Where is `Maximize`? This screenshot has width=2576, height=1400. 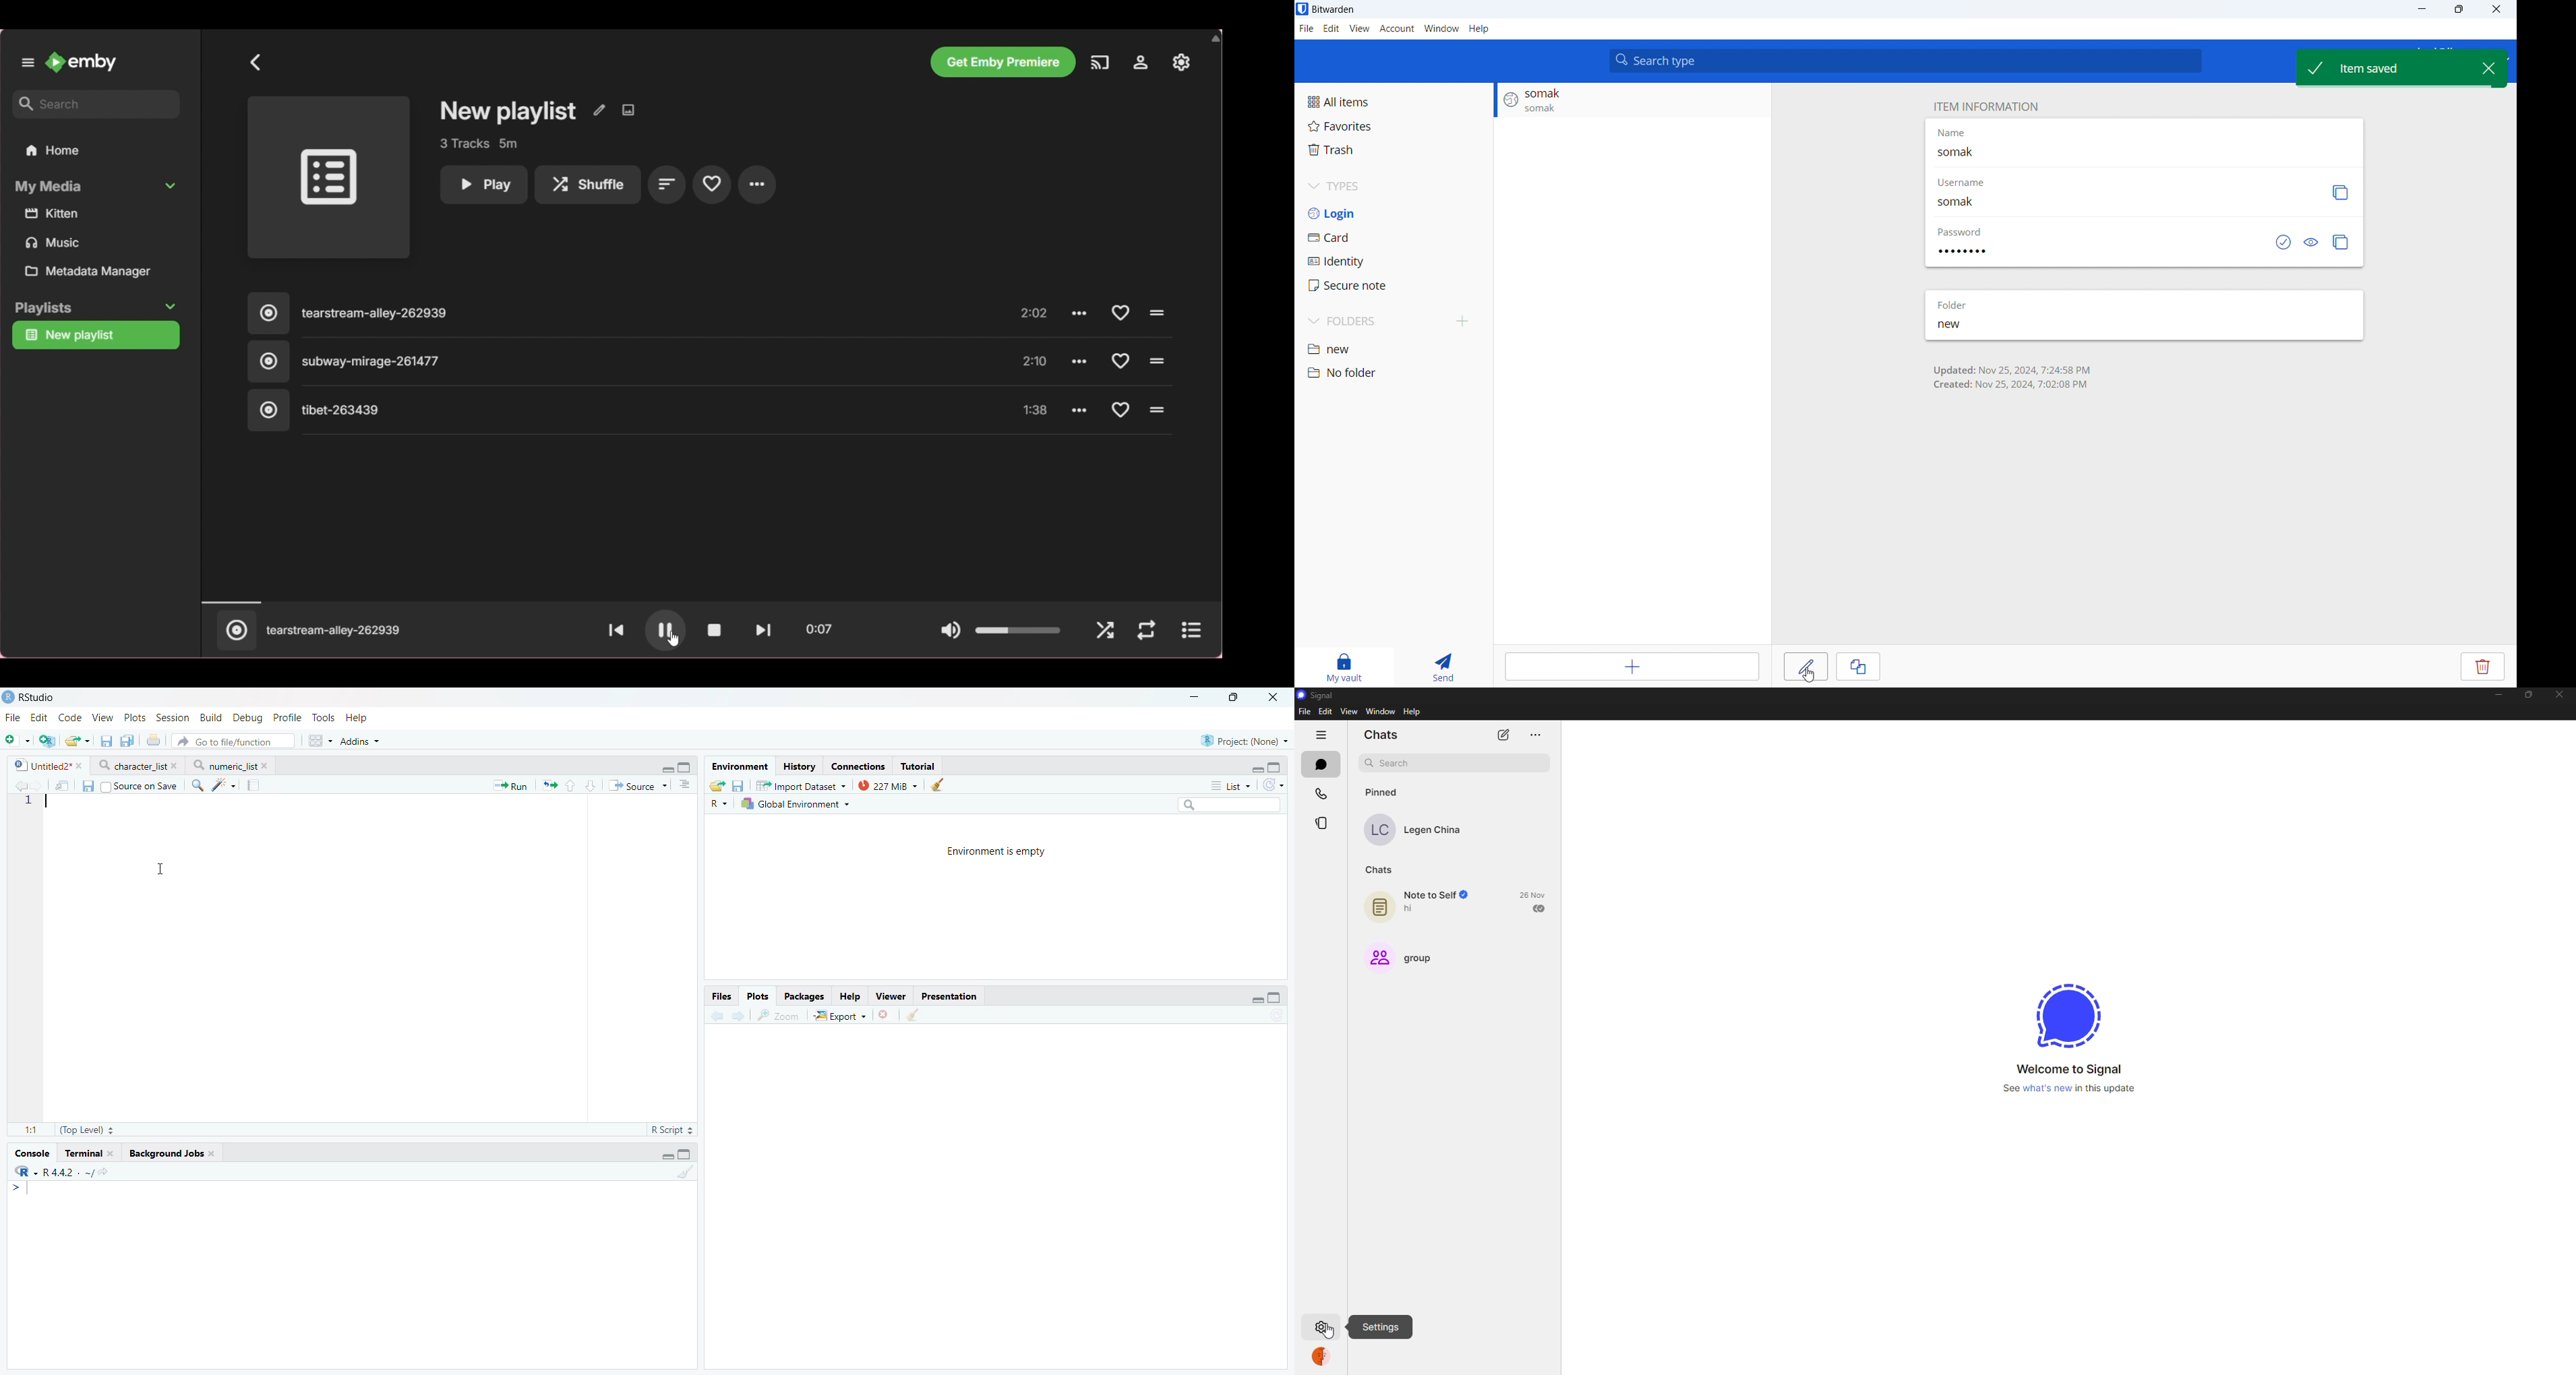 Maximize is located at coordinates (1235, 696).